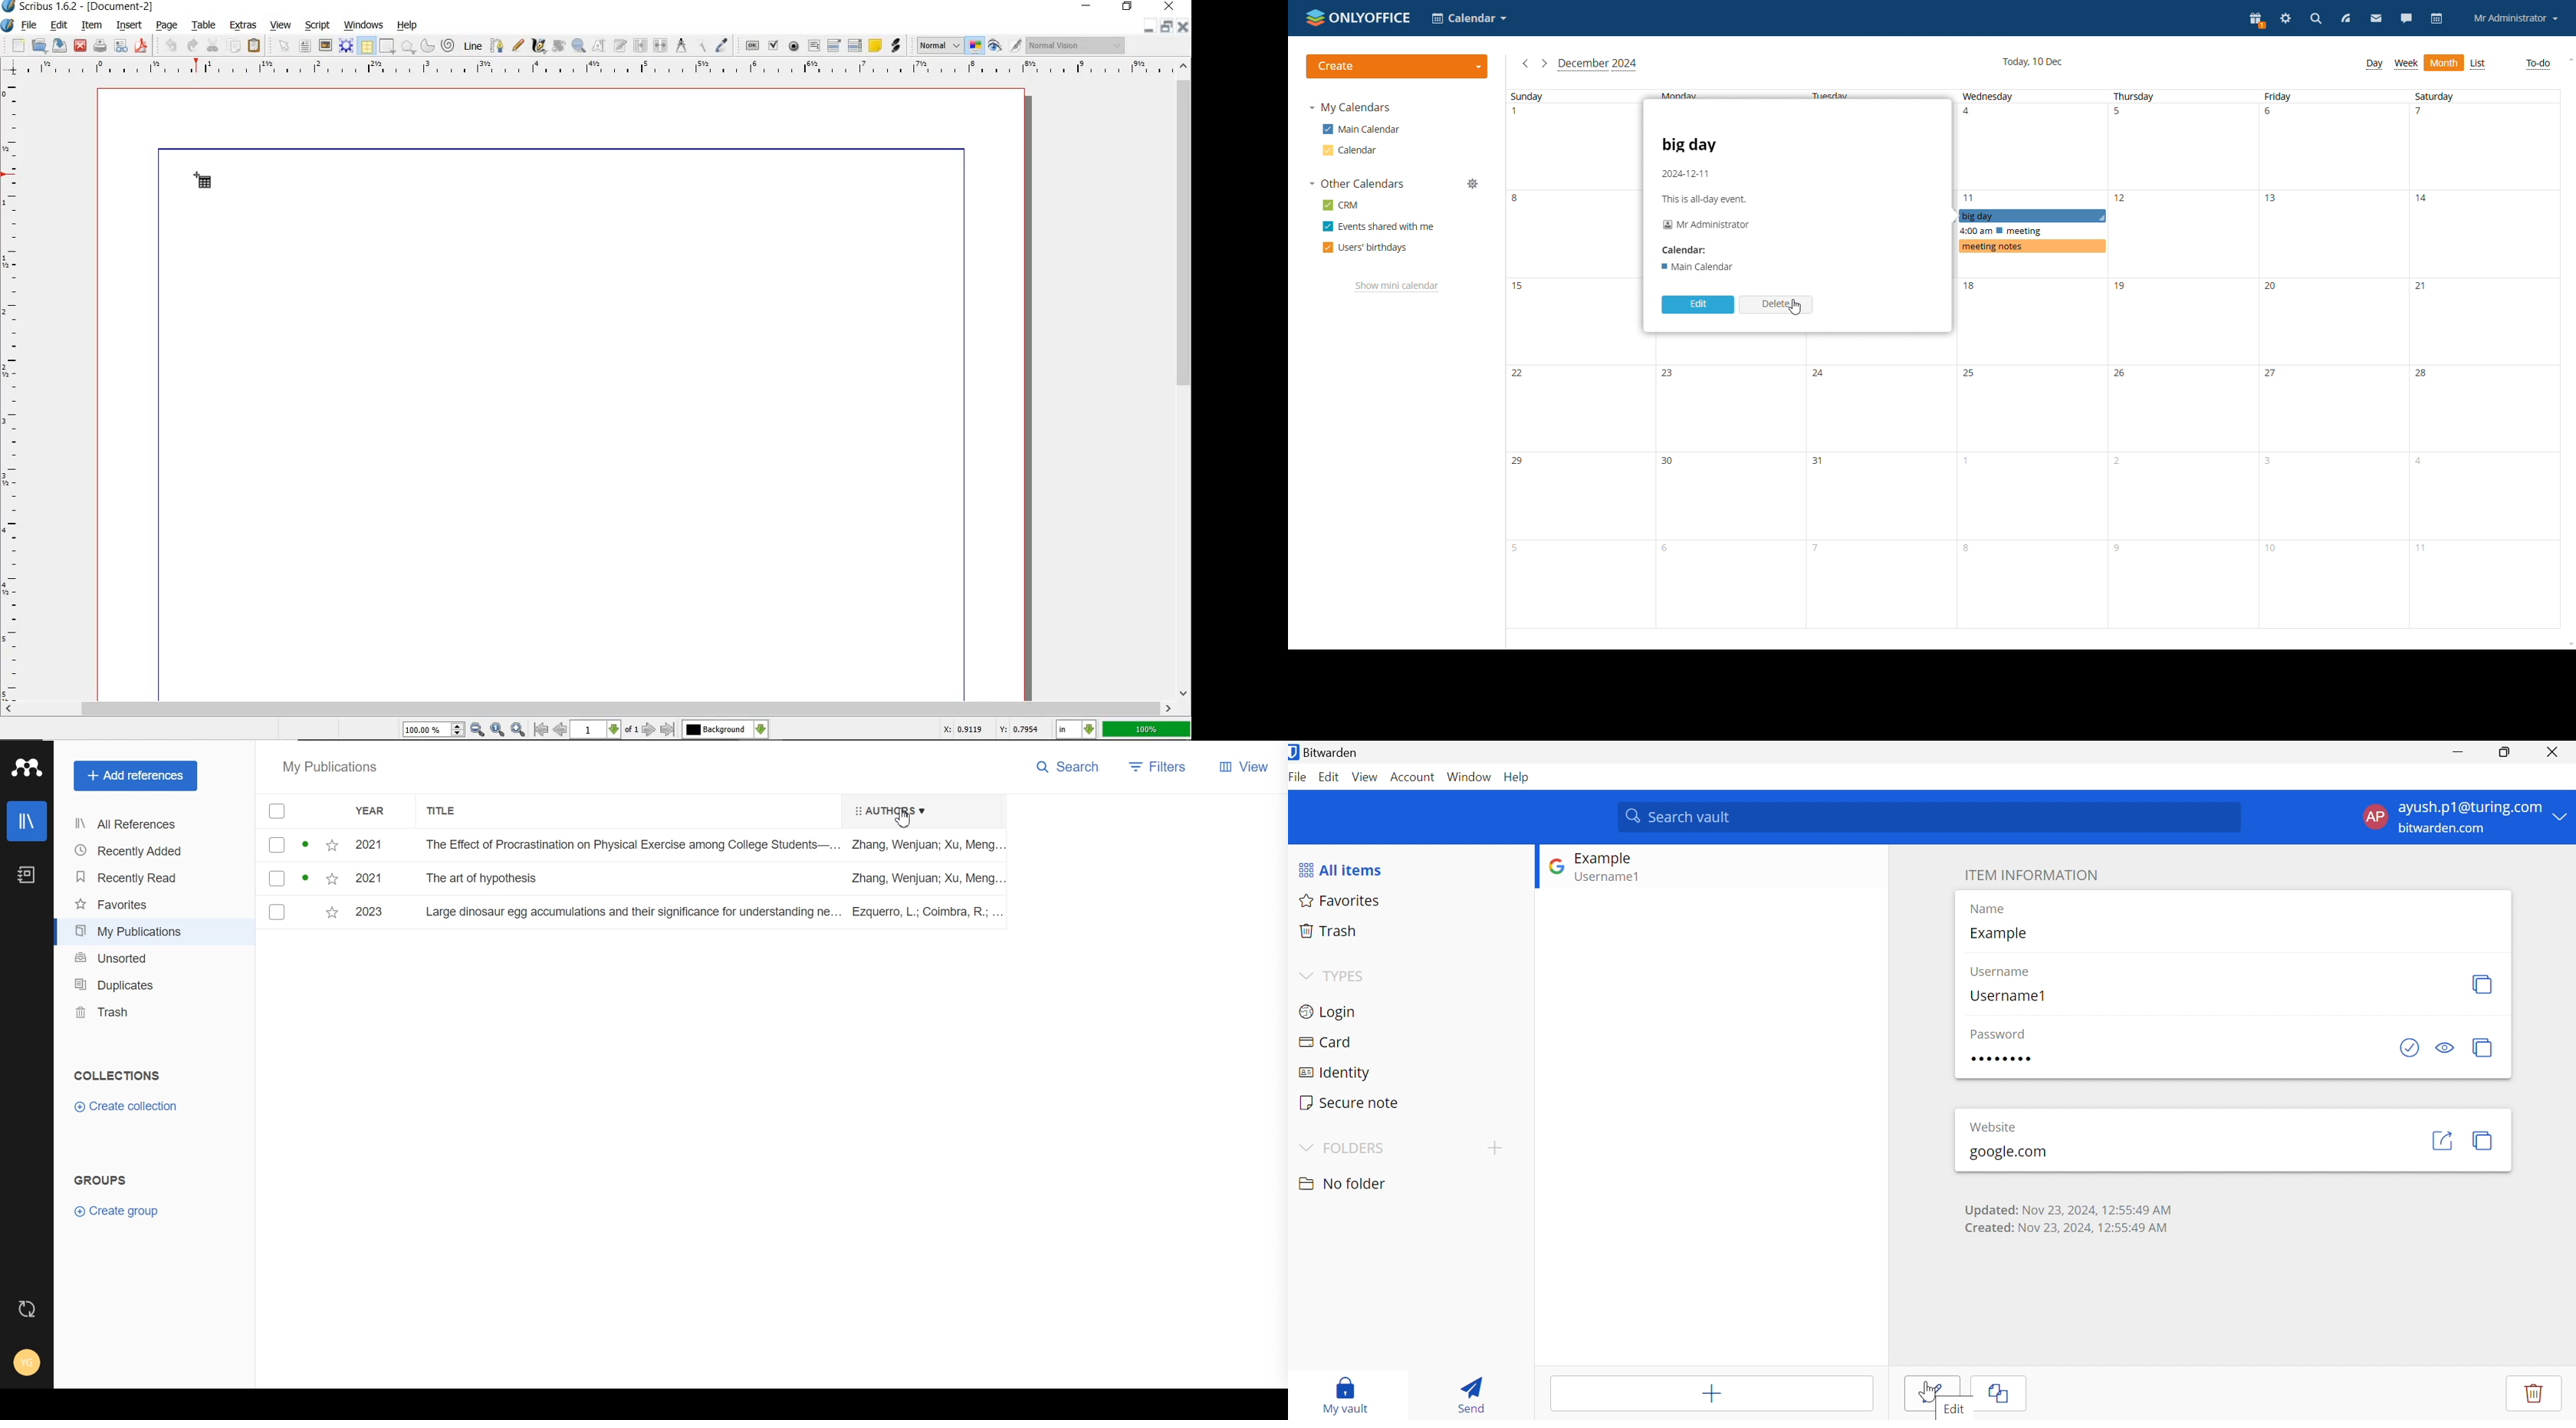  What do you see at coordinates (1350, 1102) in the screenshot?
I see `Secure note` at bounding box center [1350, 1102].